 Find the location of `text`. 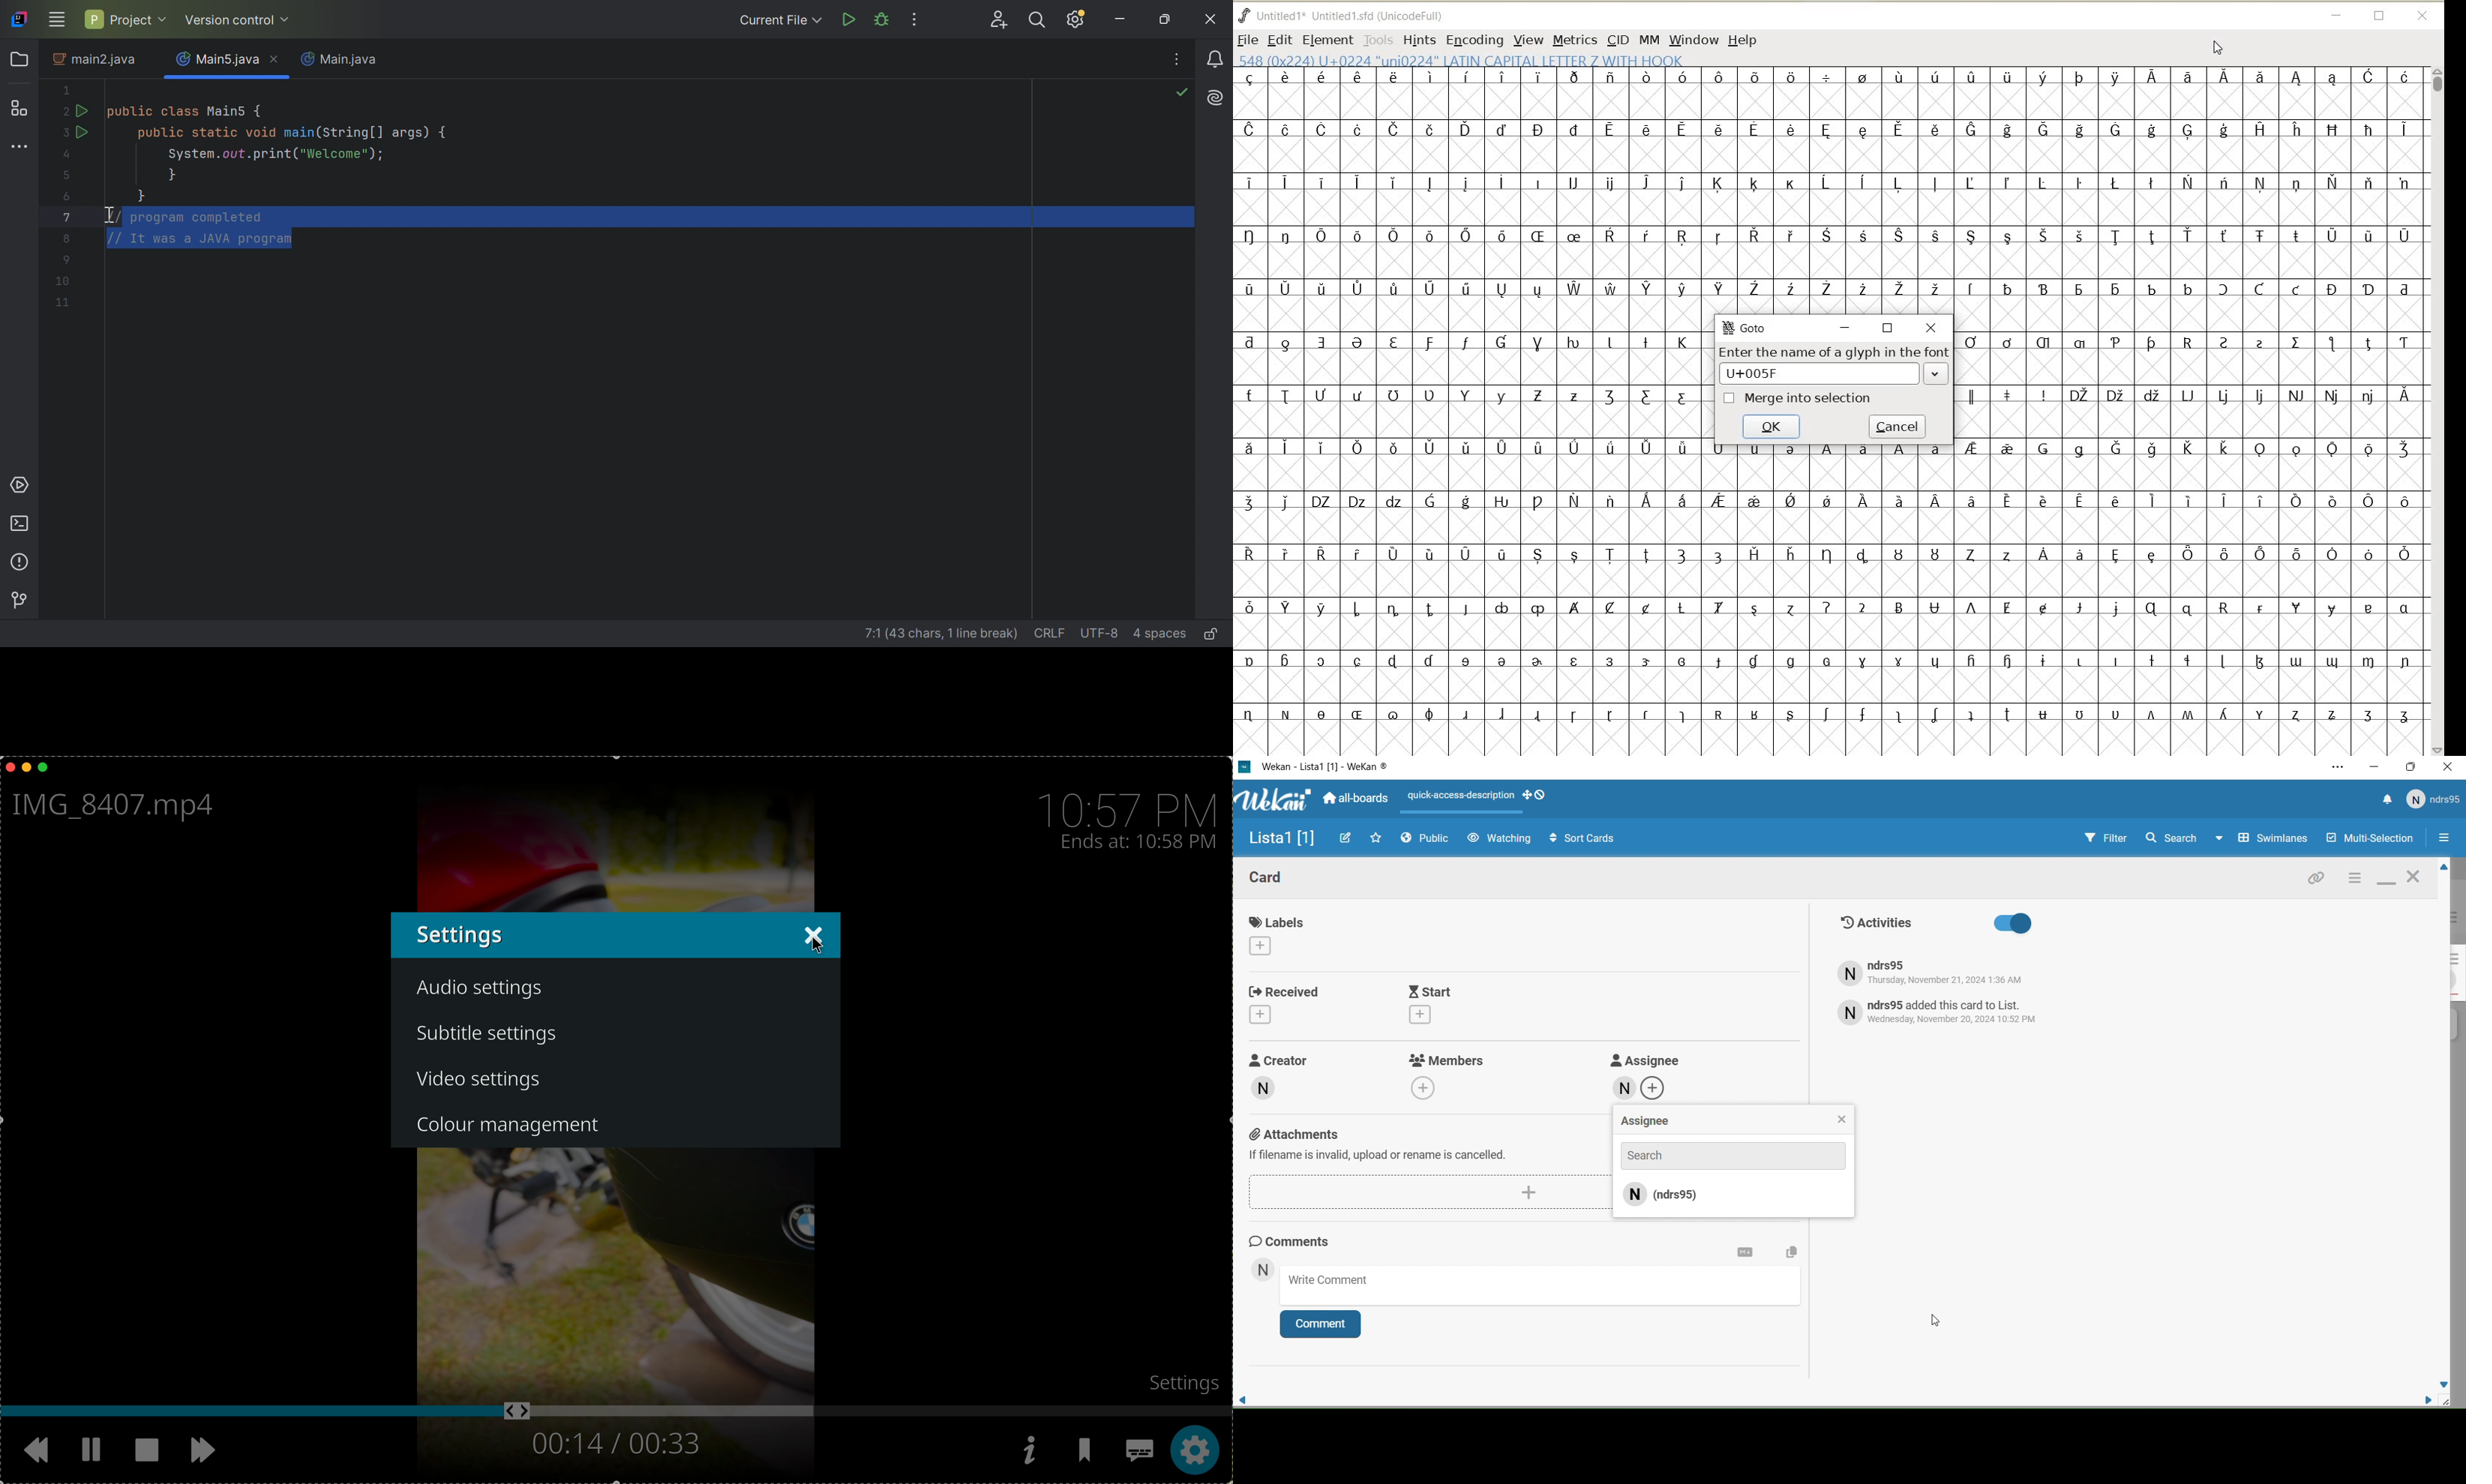

text is located at coordinates (1941, 1011).